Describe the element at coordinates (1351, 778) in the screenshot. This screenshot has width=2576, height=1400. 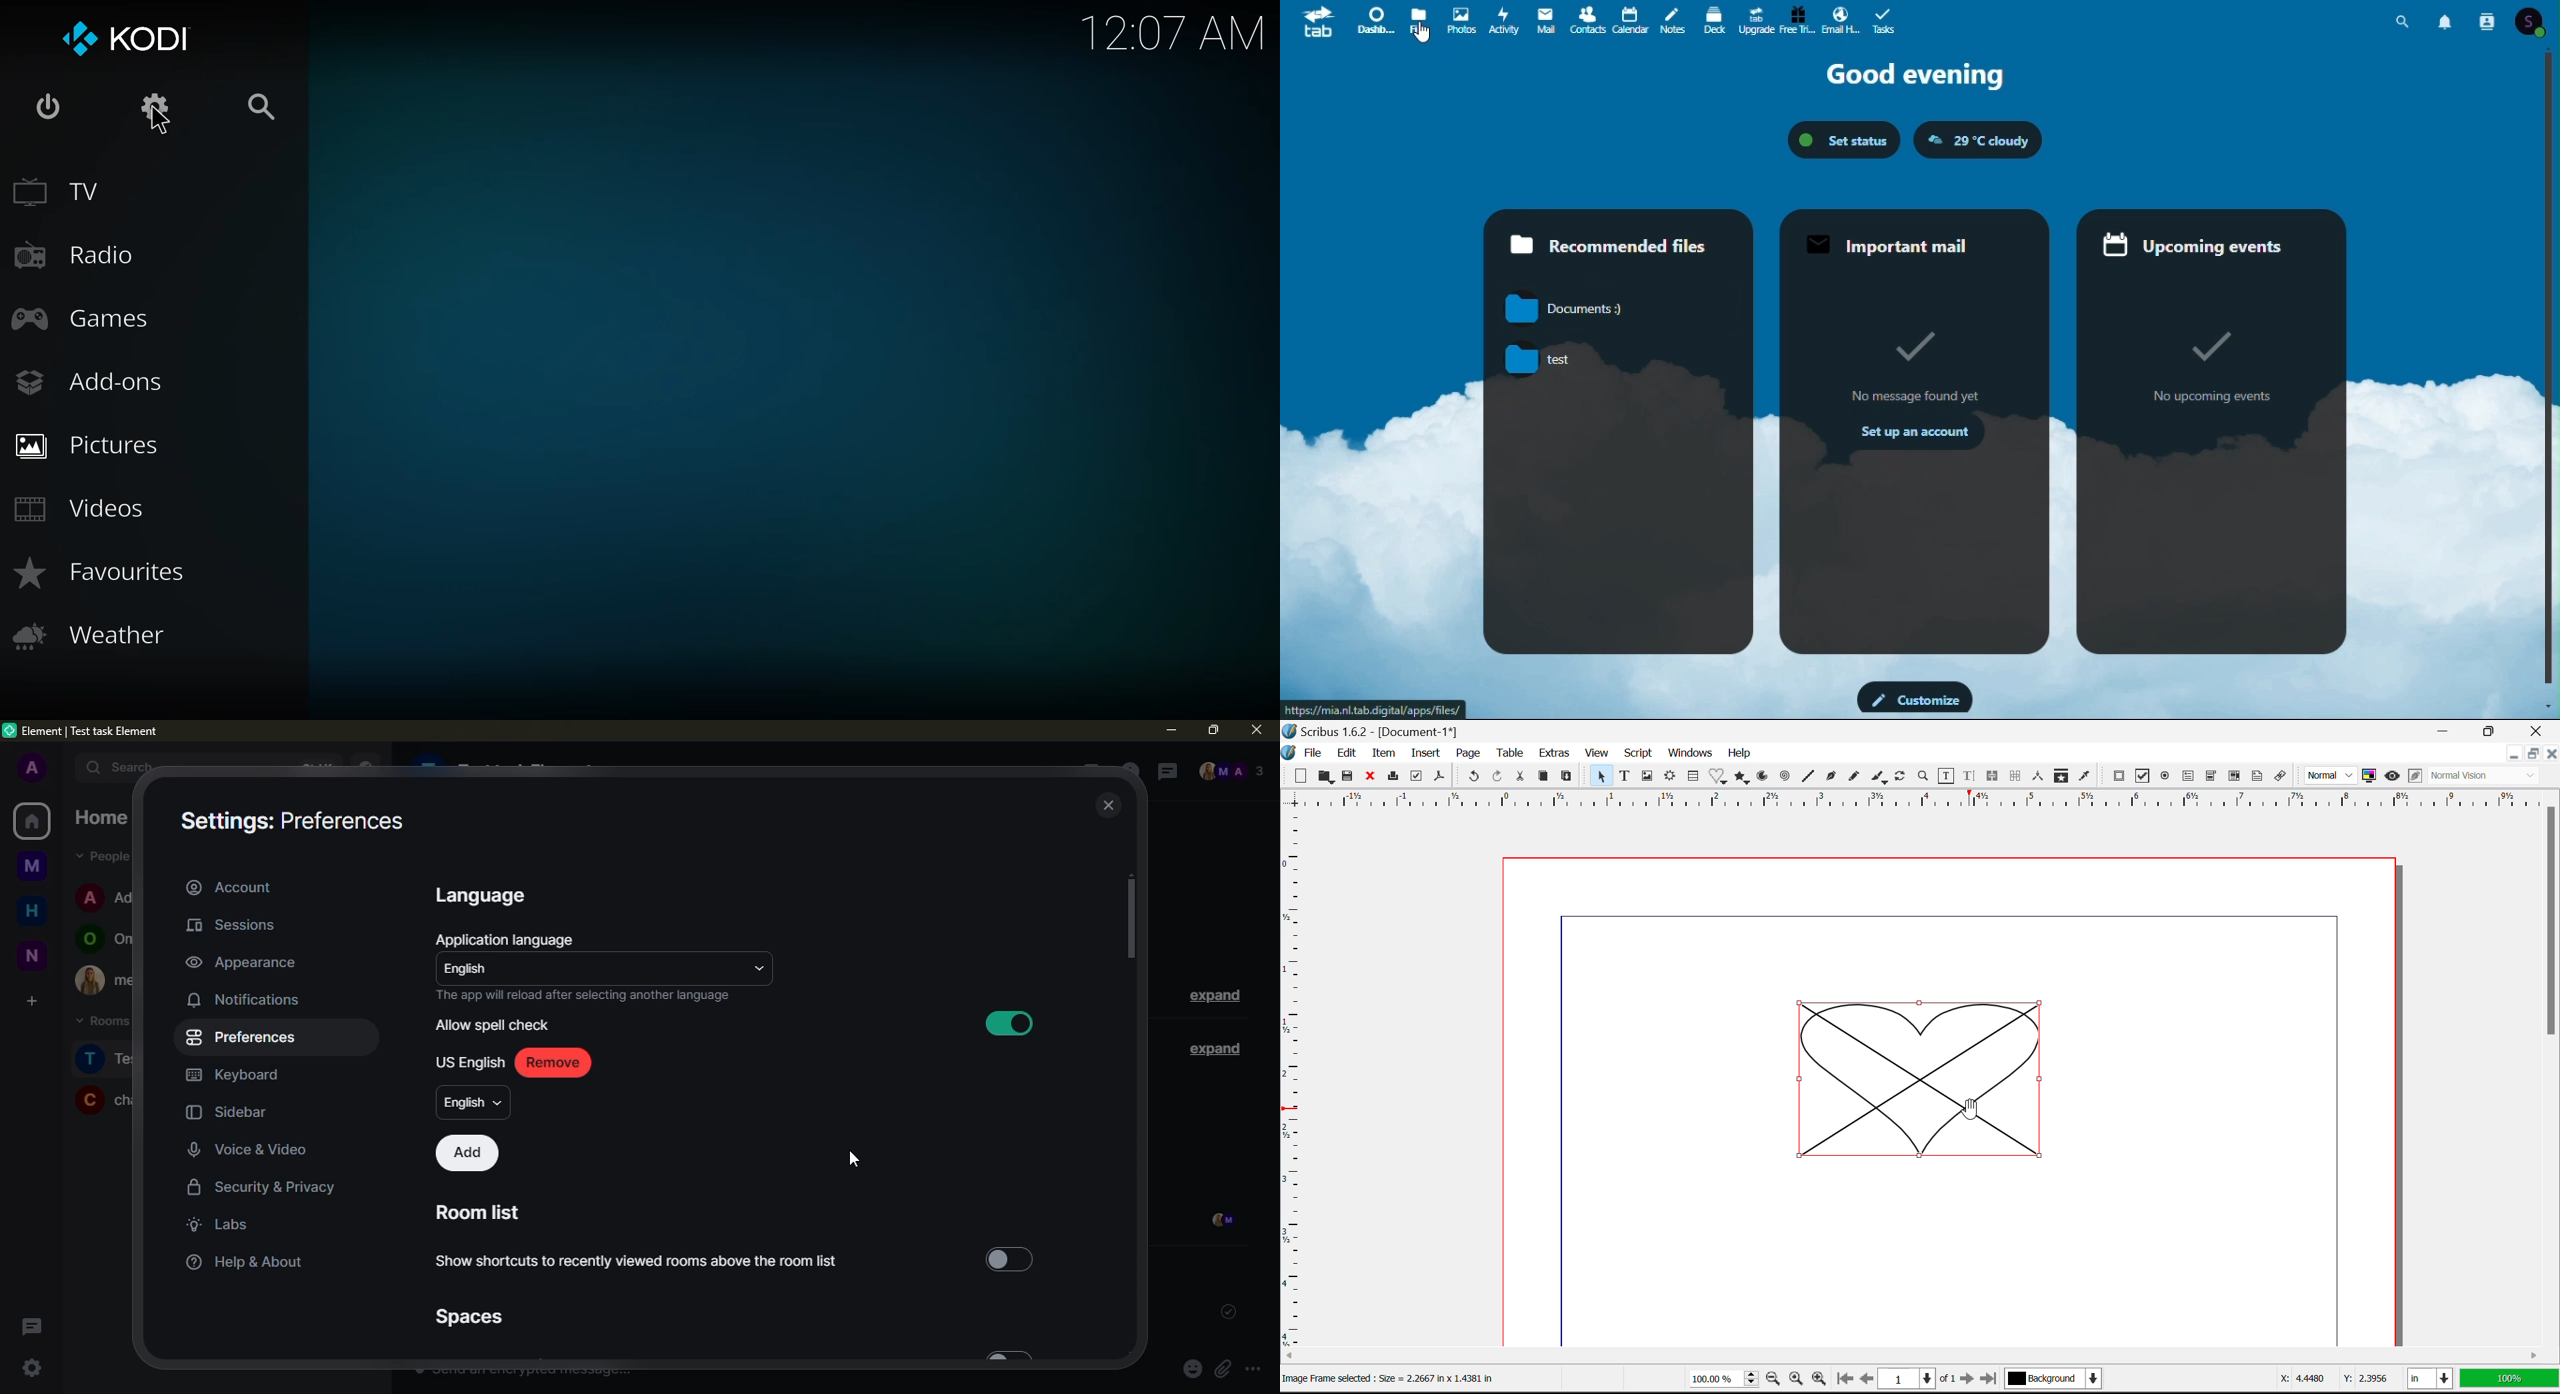
I see `Save` at that location.